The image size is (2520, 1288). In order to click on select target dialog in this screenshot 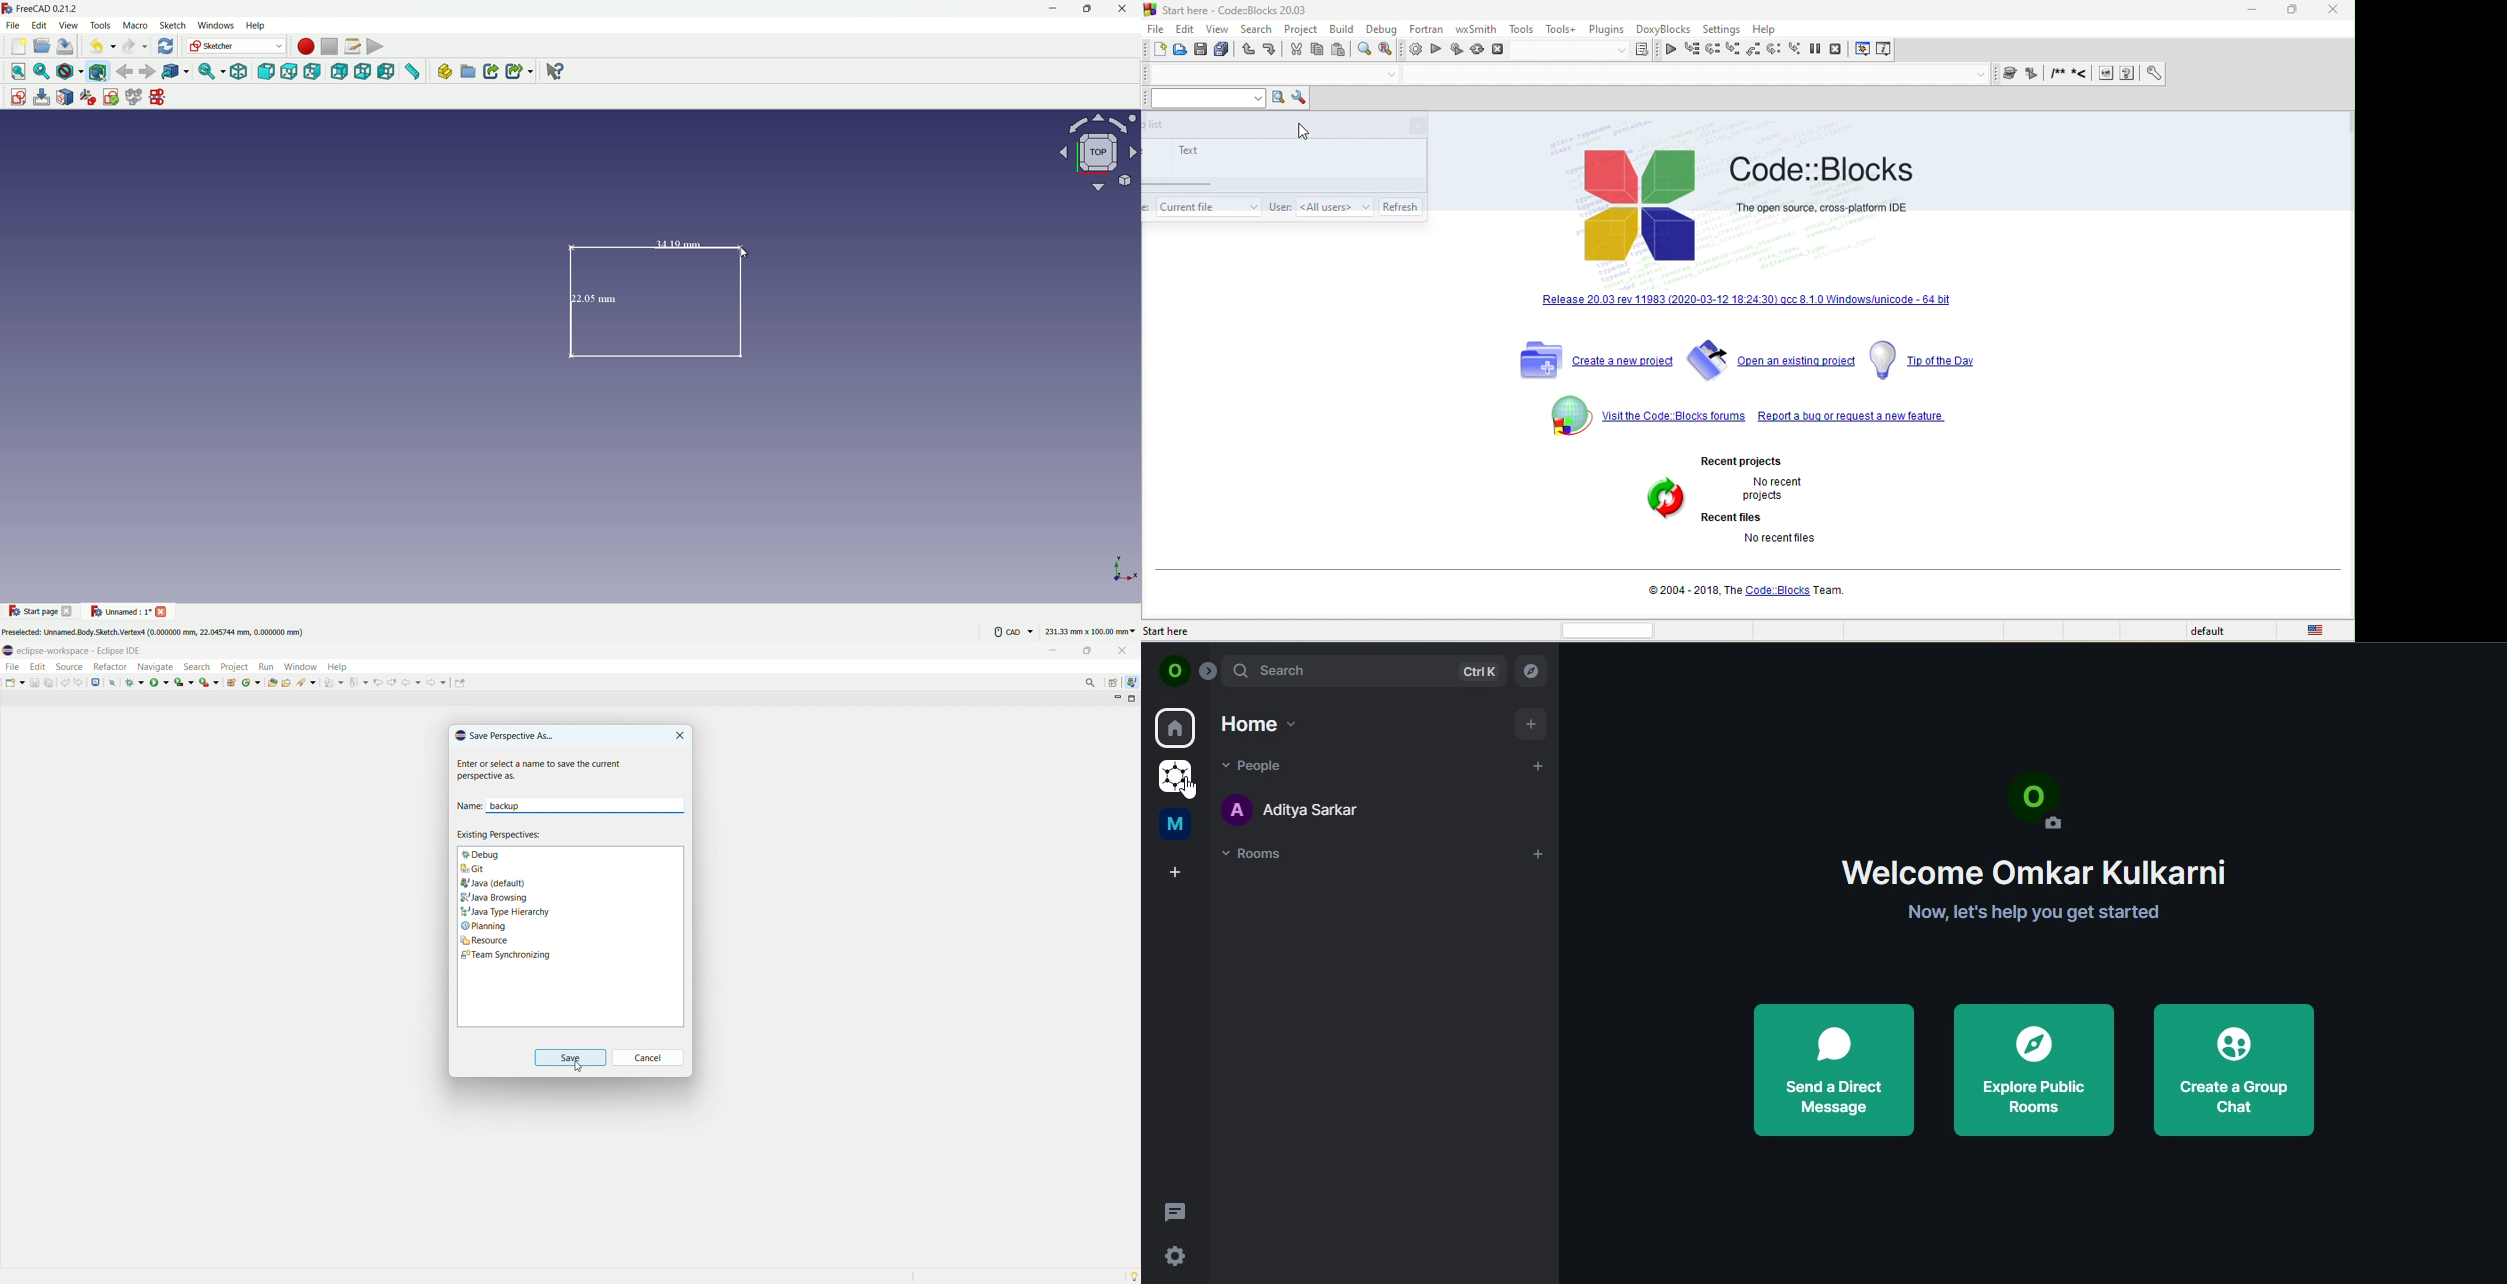, I will do `click(1586, 52)`.